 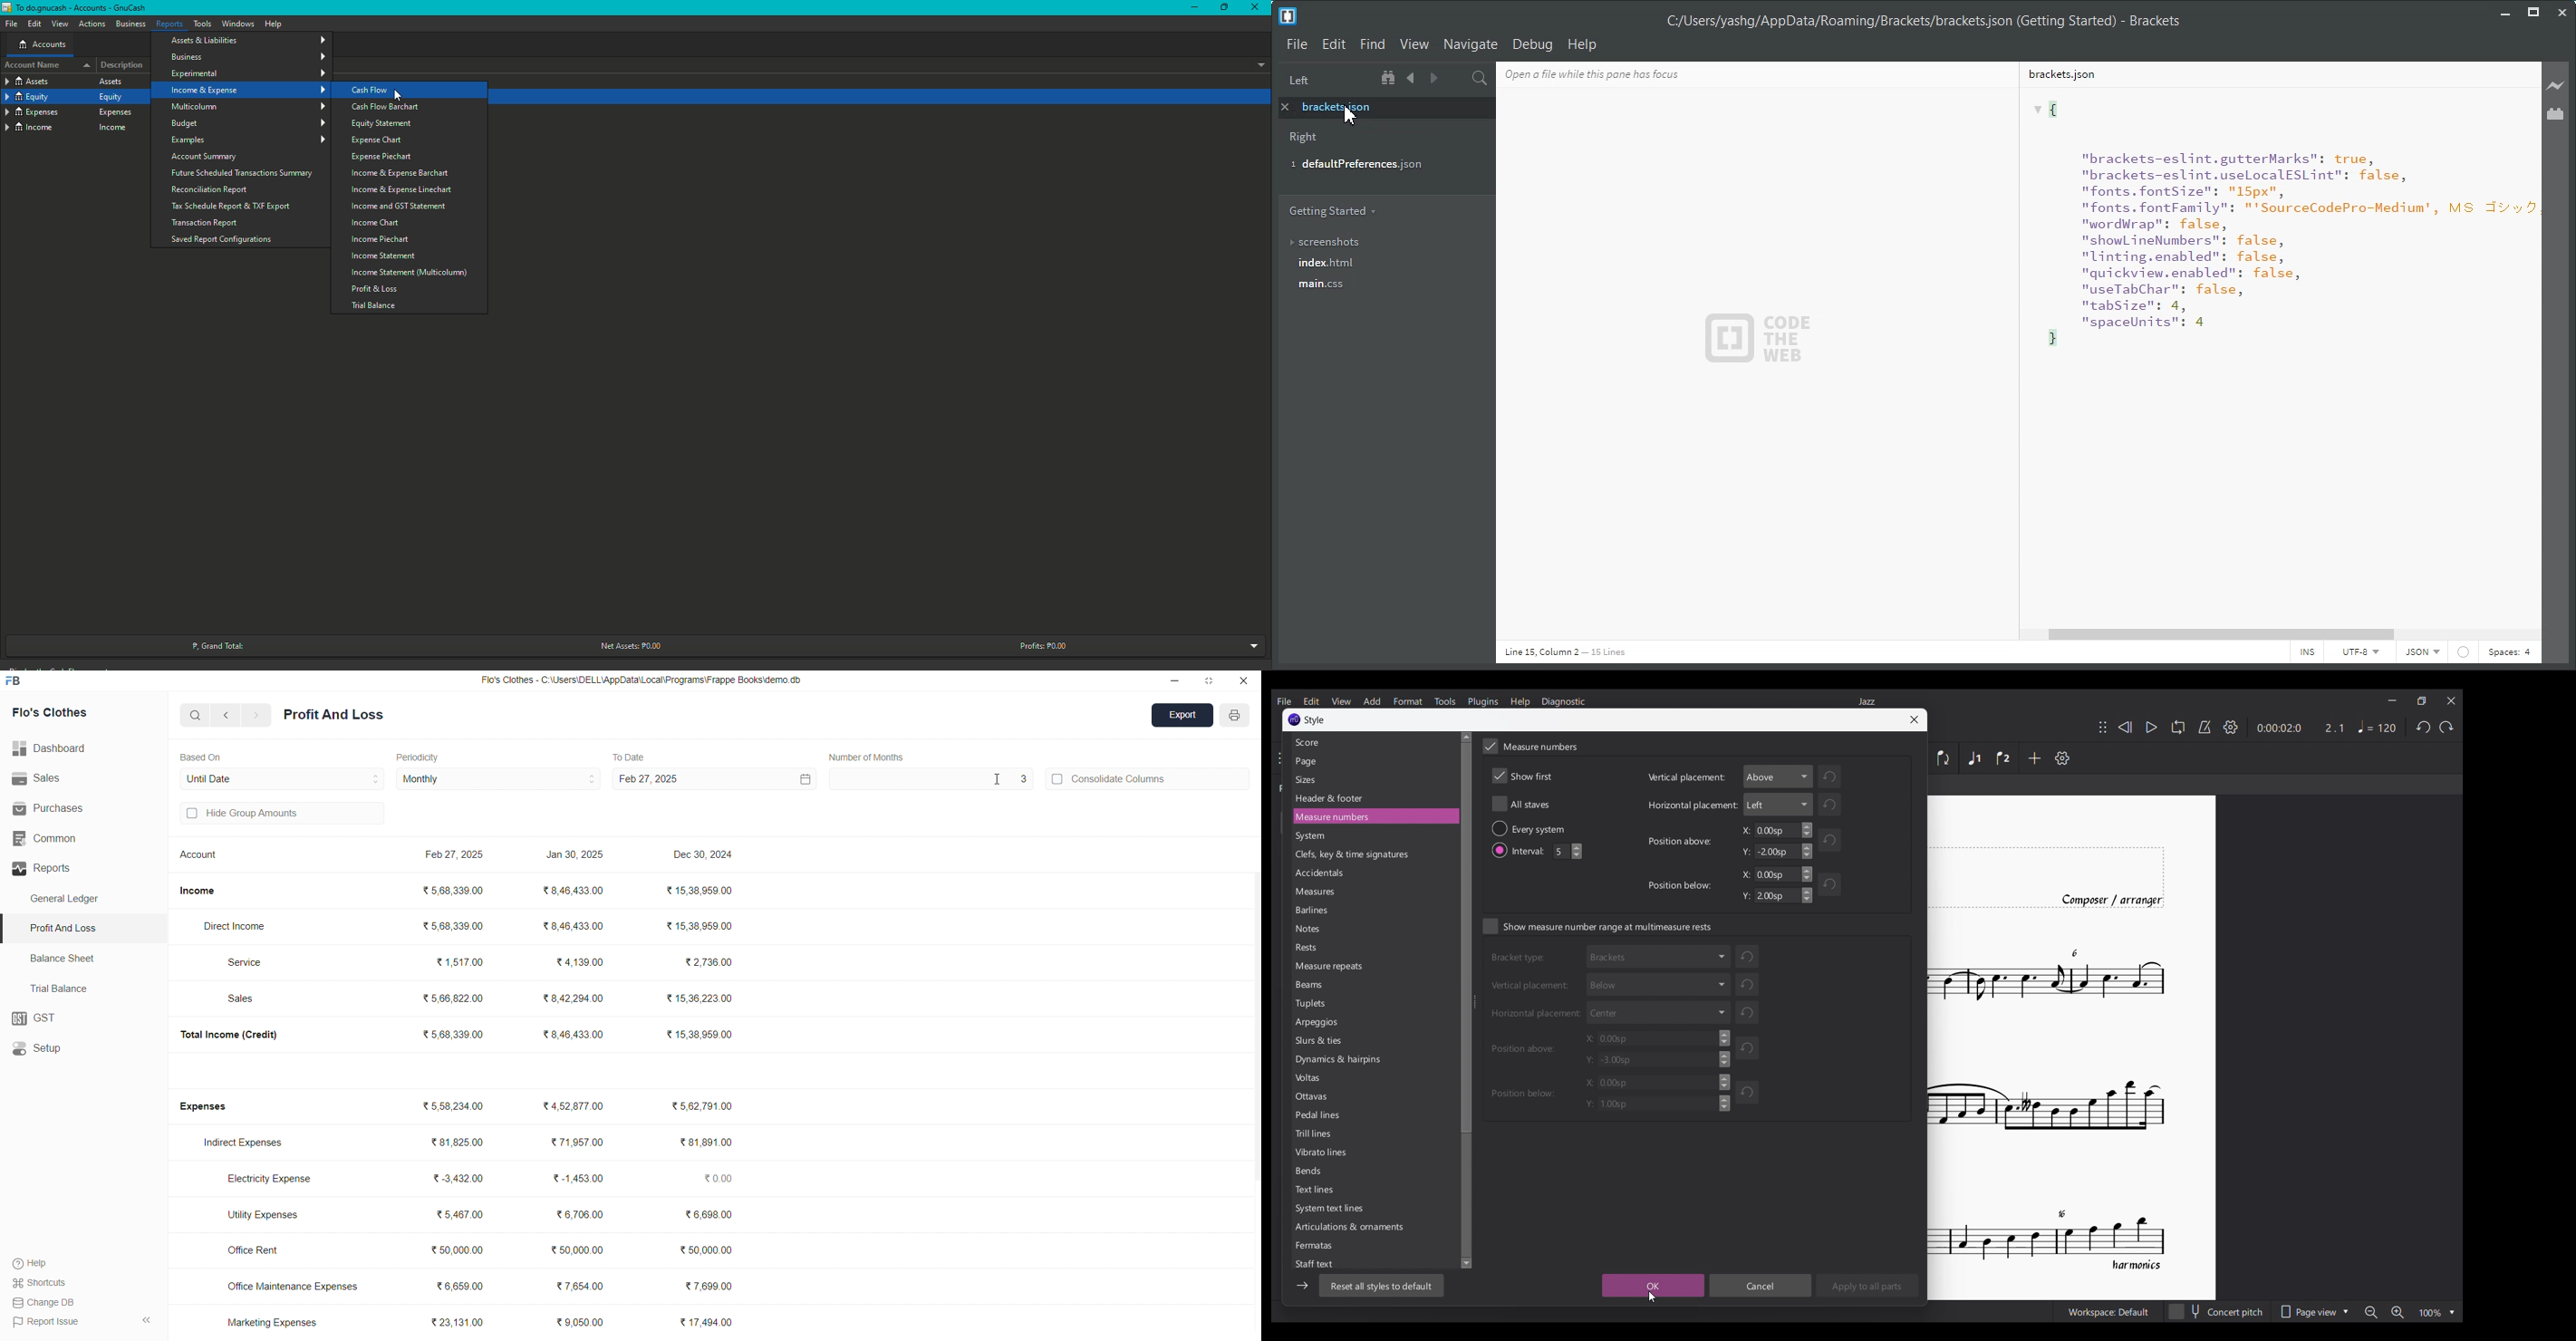 I want to click on ₹6,706.00, so click(x=580, y=1216).